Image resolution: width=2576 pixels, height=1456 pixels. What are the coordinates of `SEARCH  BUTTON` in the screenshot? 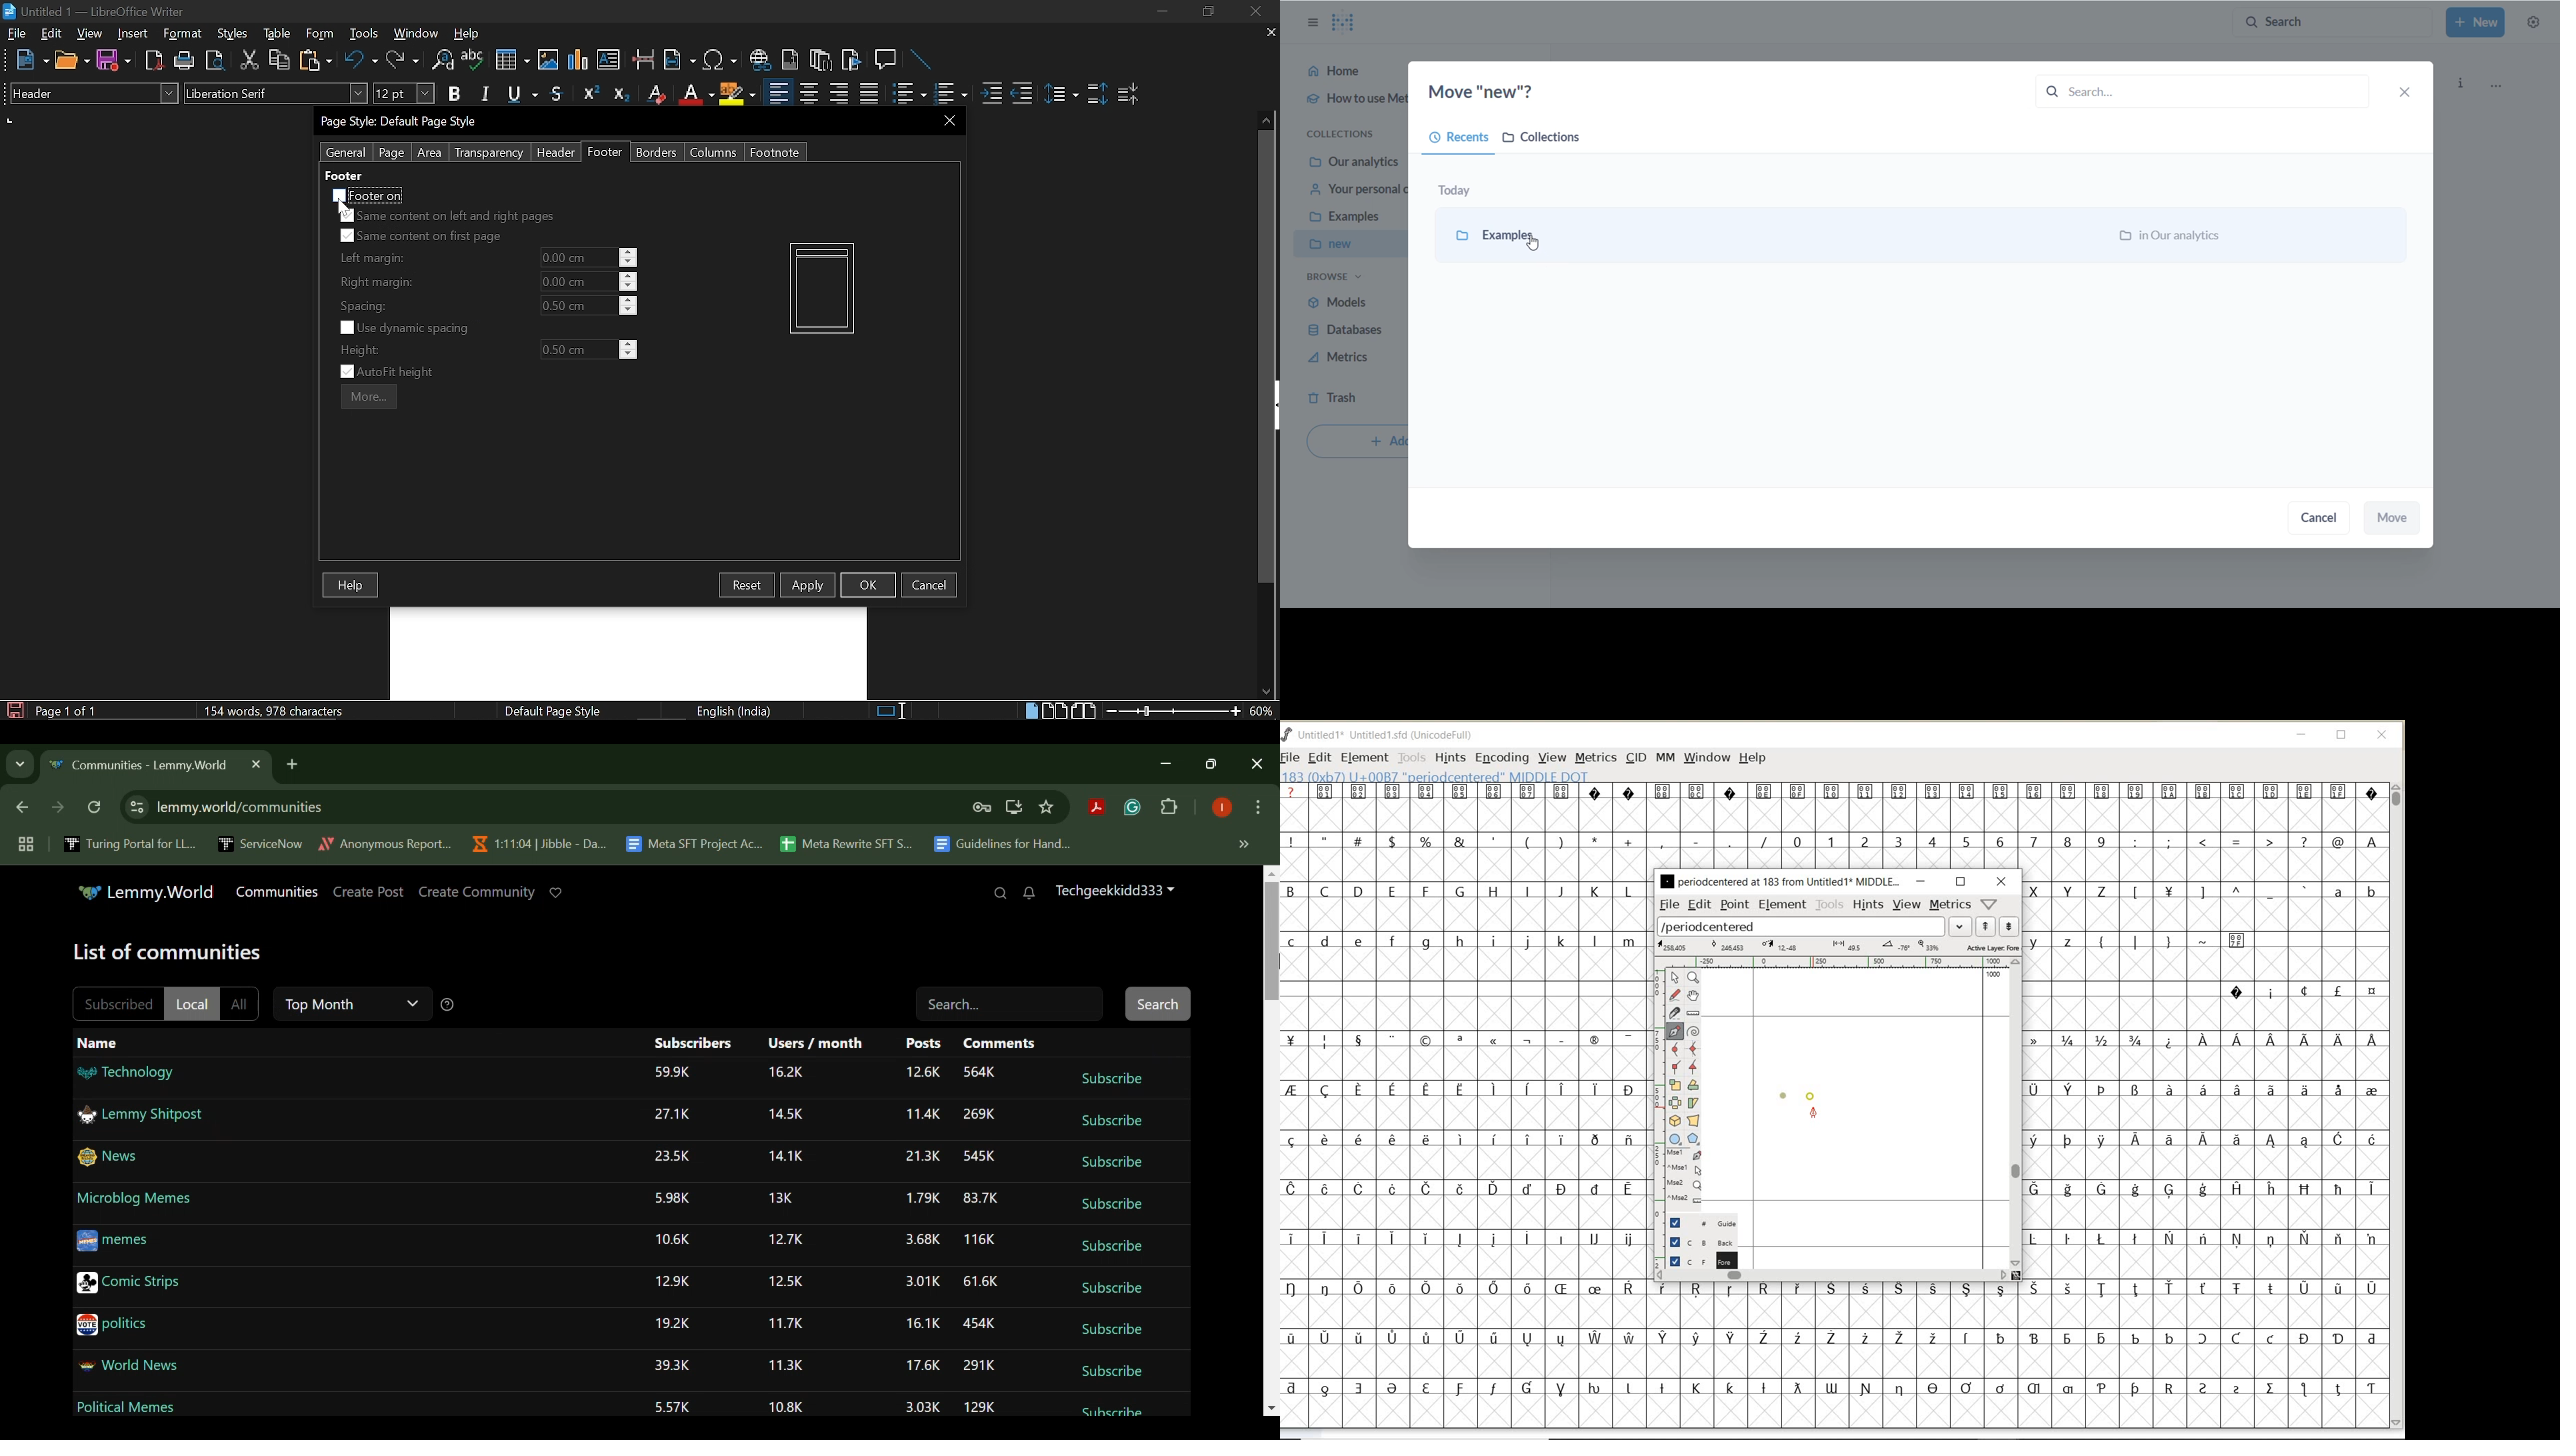 It's located at (2332, 21).